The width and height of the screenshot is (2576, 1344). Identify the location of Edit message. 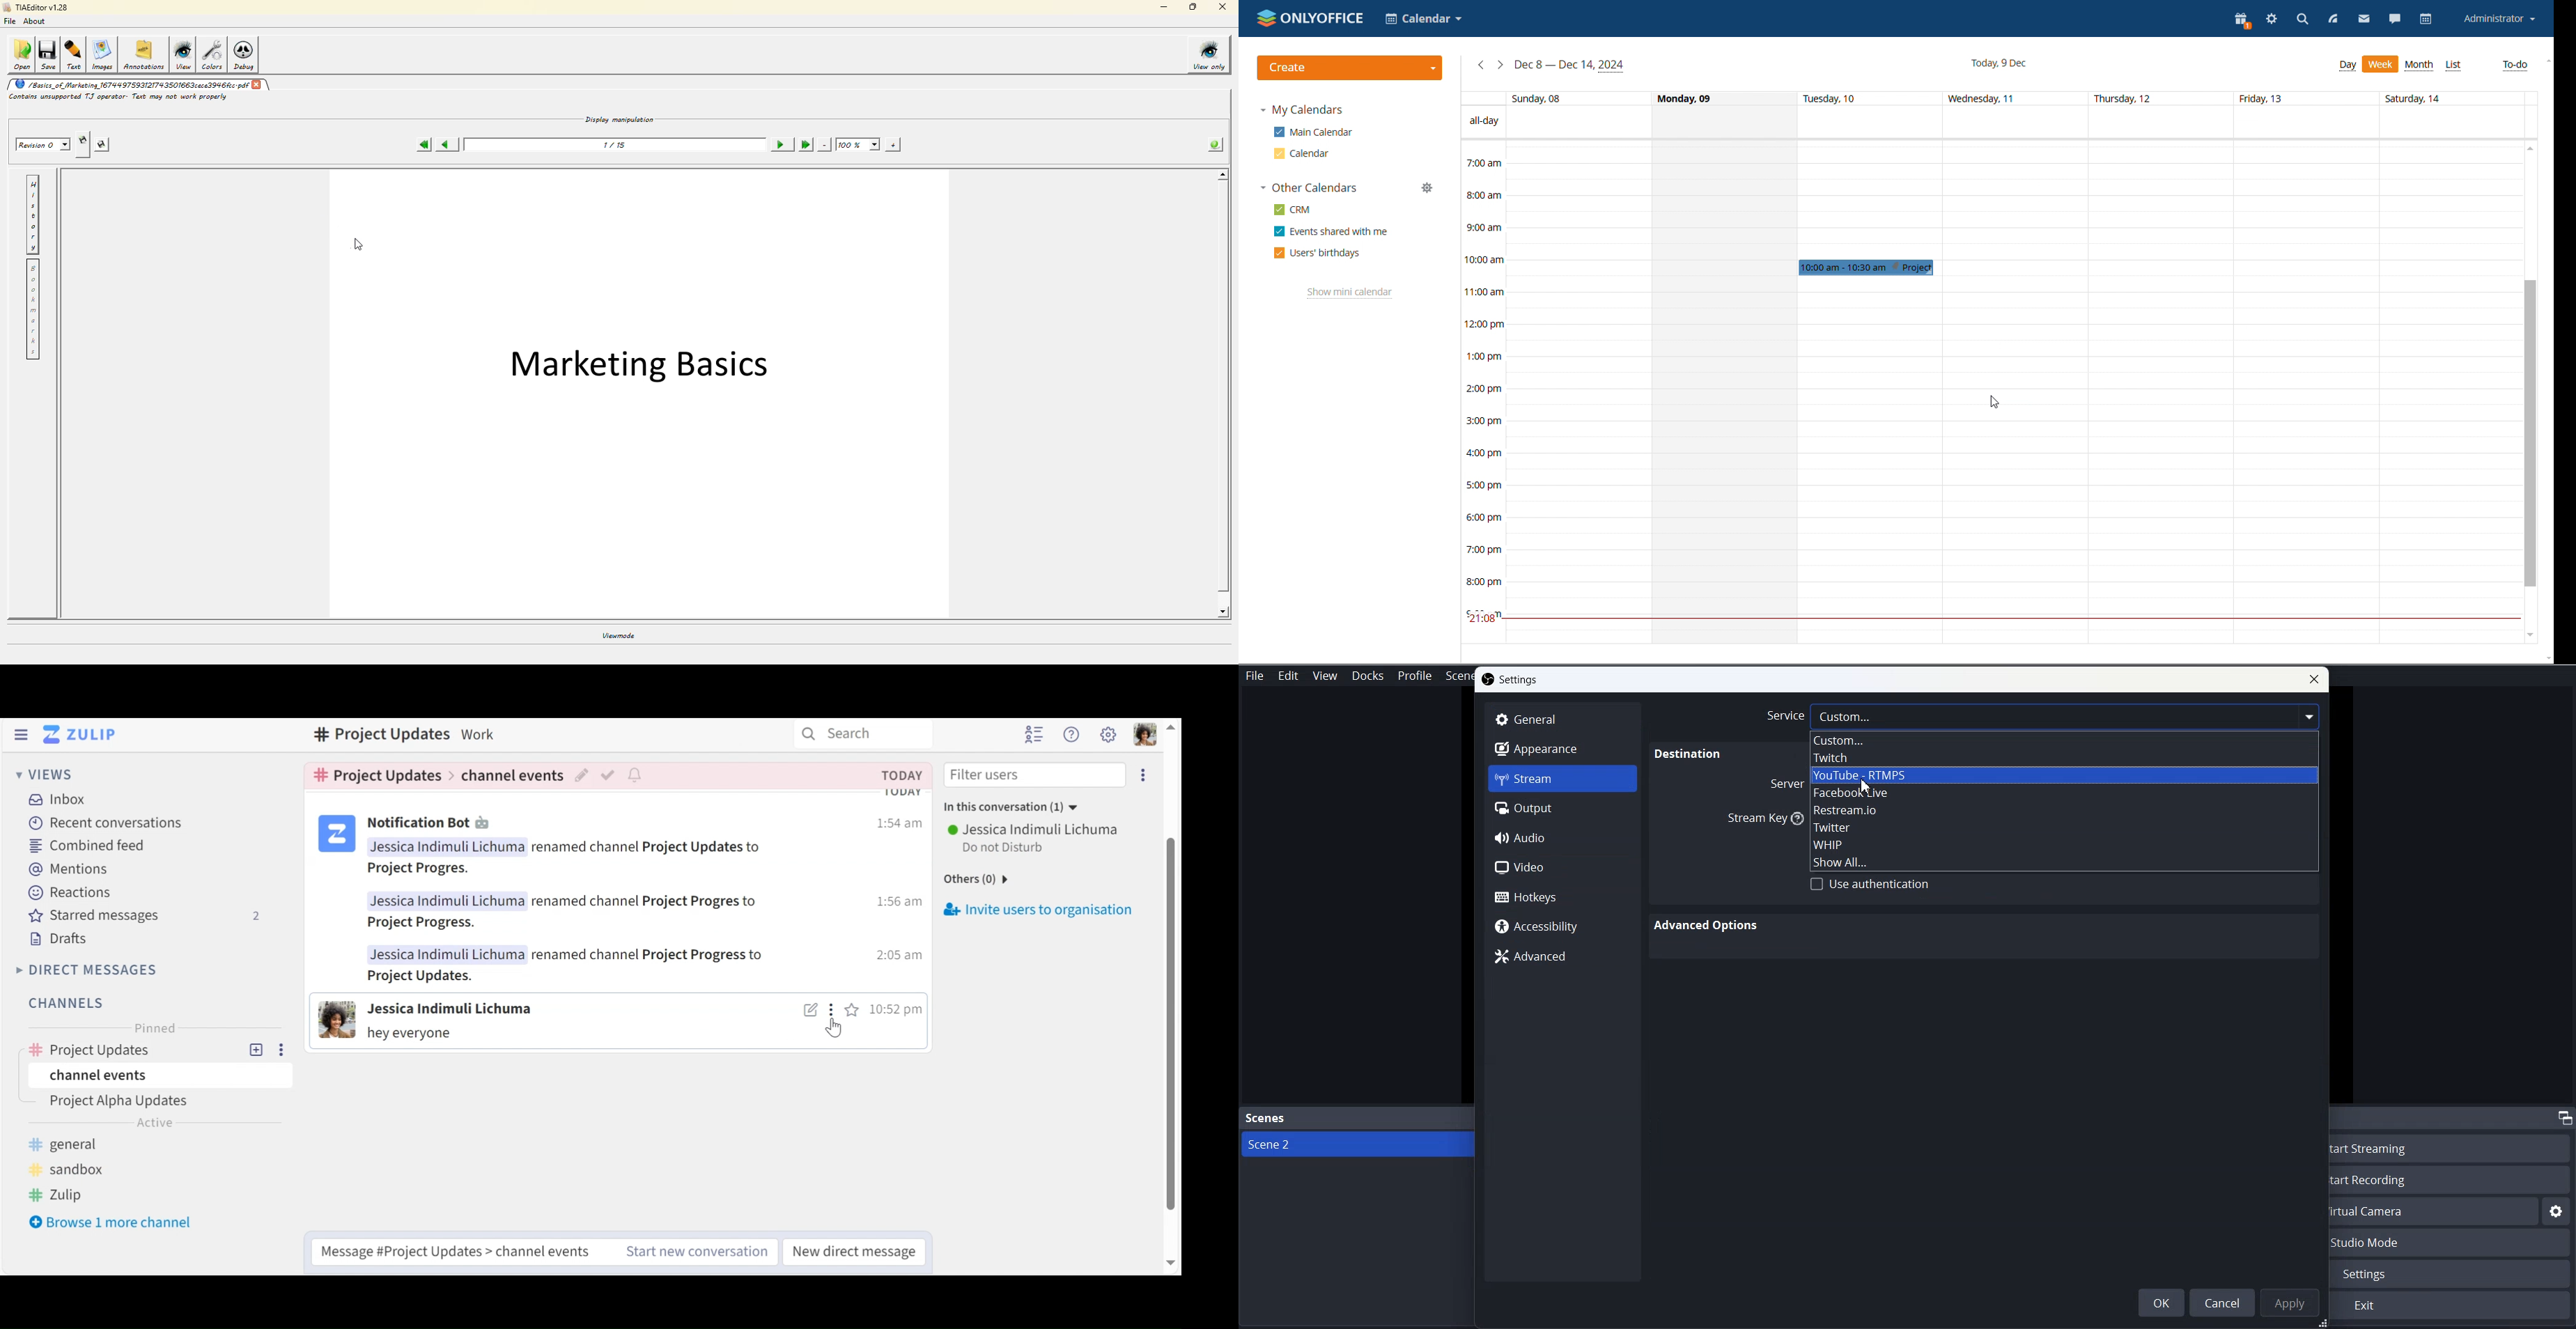
(811, 1011).